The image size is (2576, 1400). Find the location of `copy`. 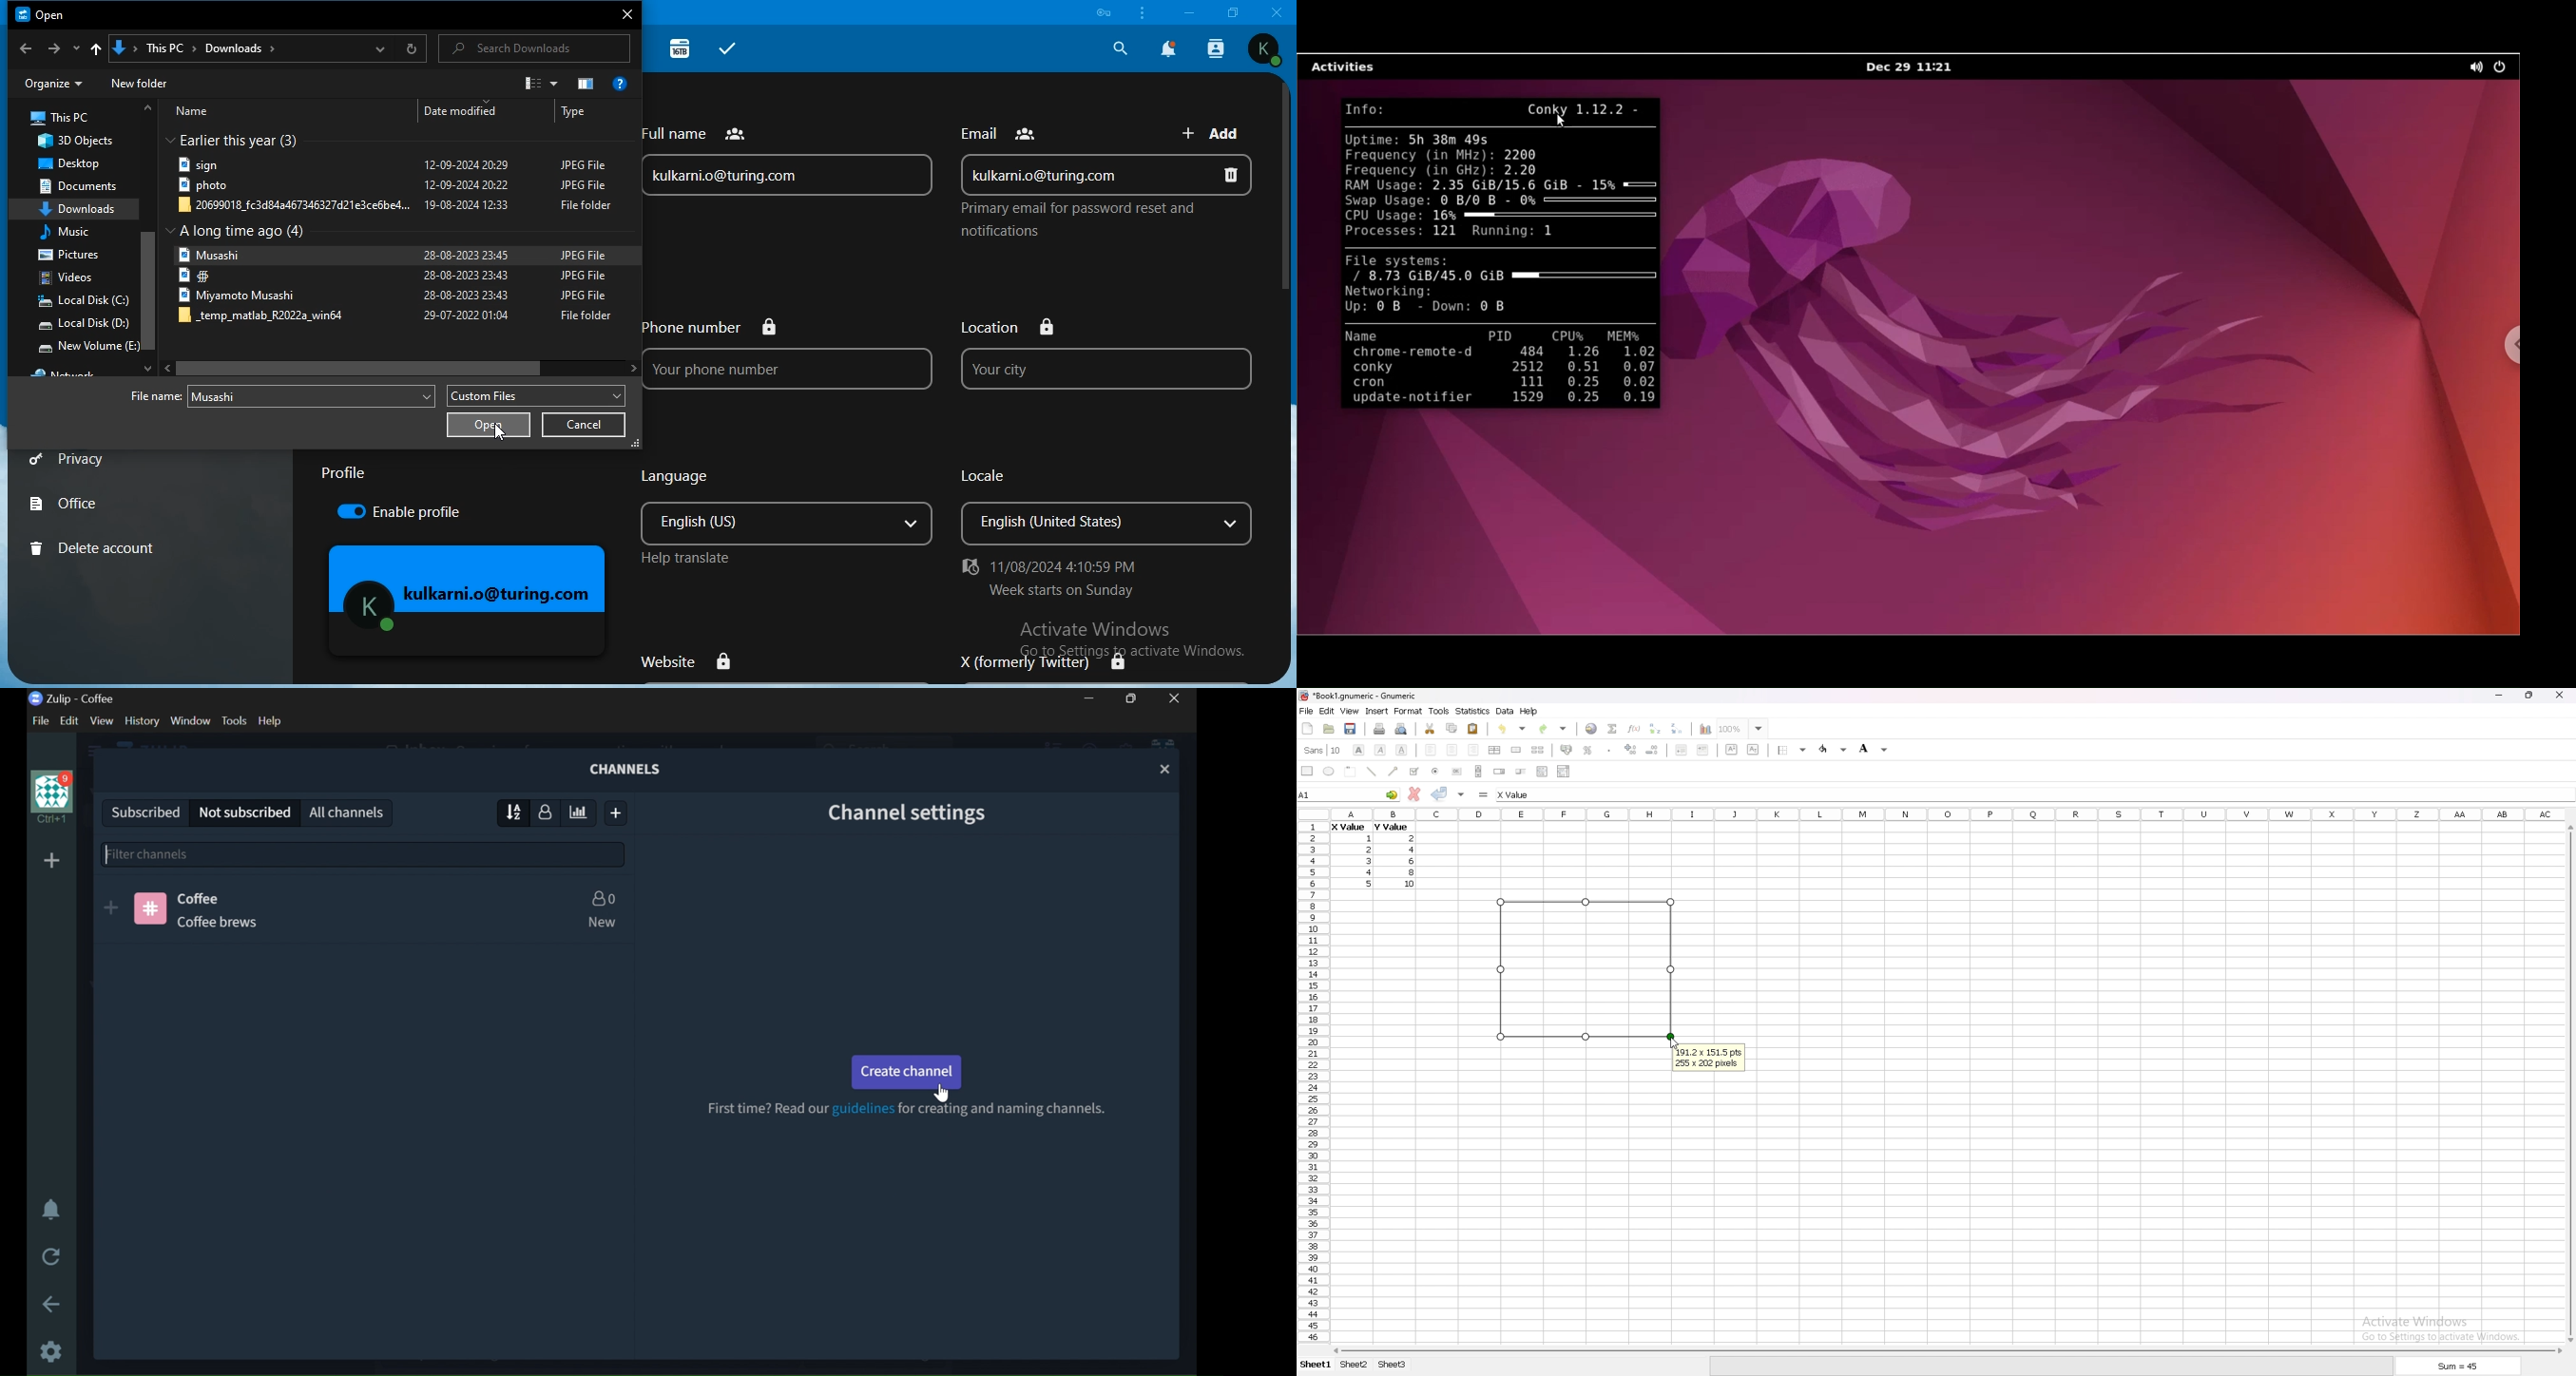

copy is located at coordinates (1452, 728).